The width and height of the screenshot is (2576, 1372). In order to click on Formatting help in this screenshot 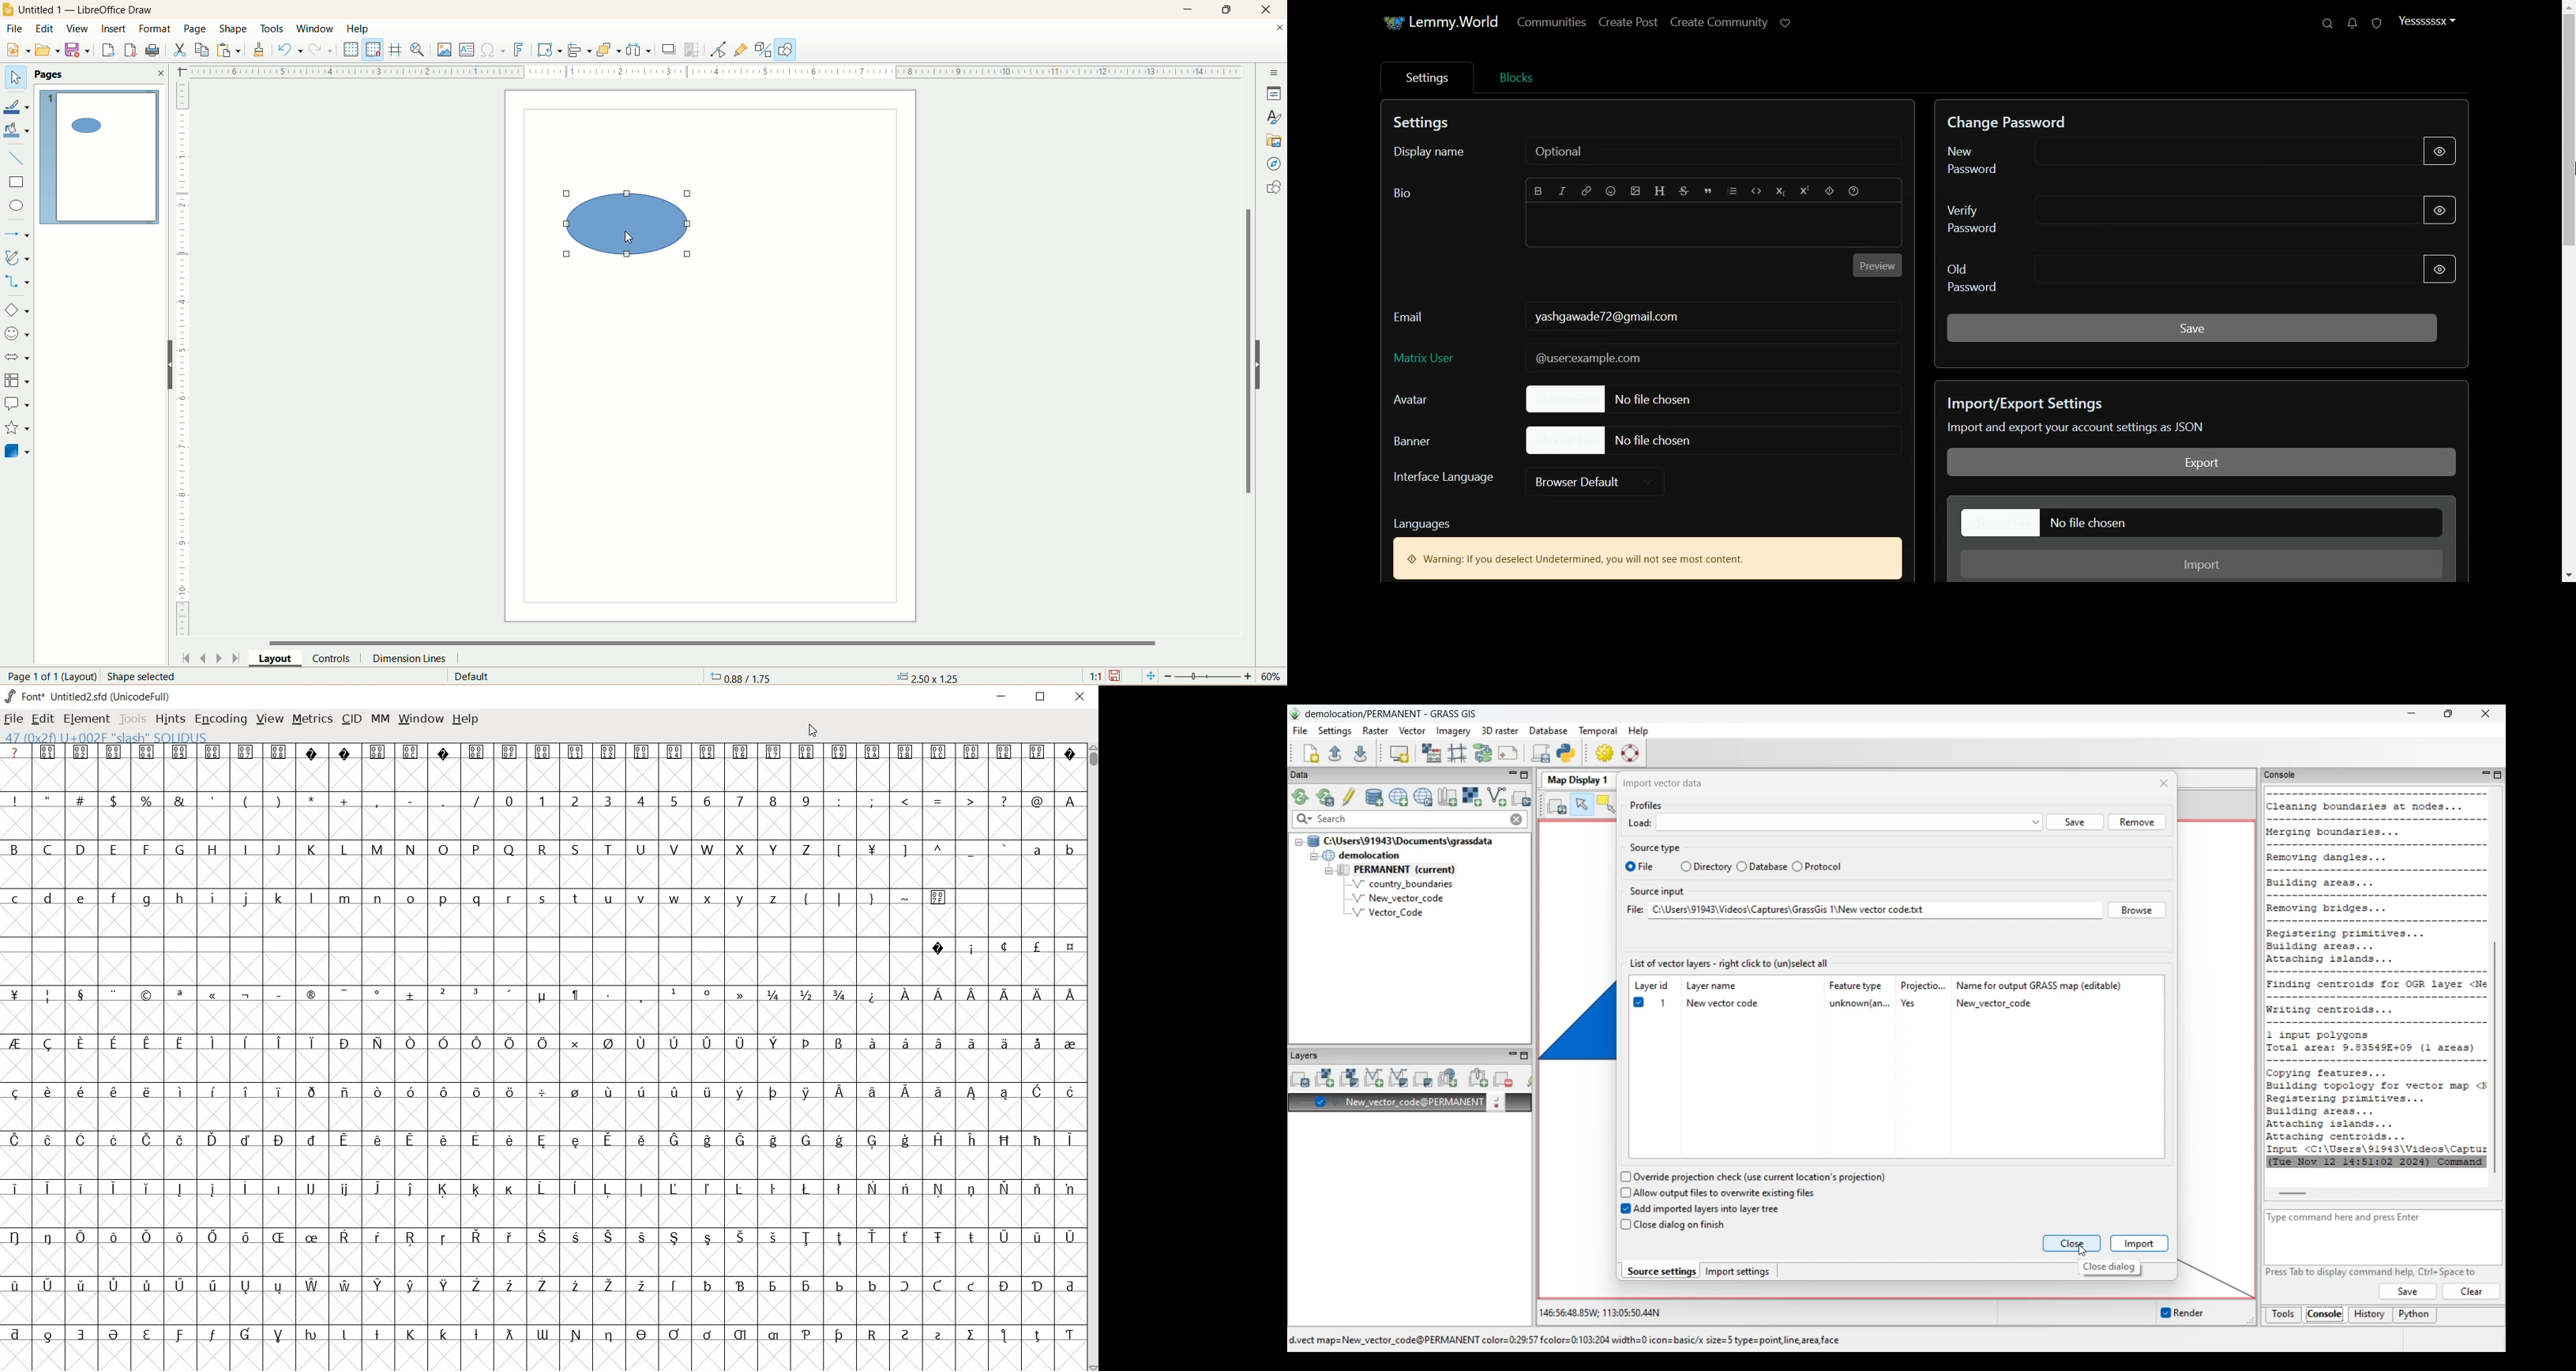, I will do `click(1854, 191)`.